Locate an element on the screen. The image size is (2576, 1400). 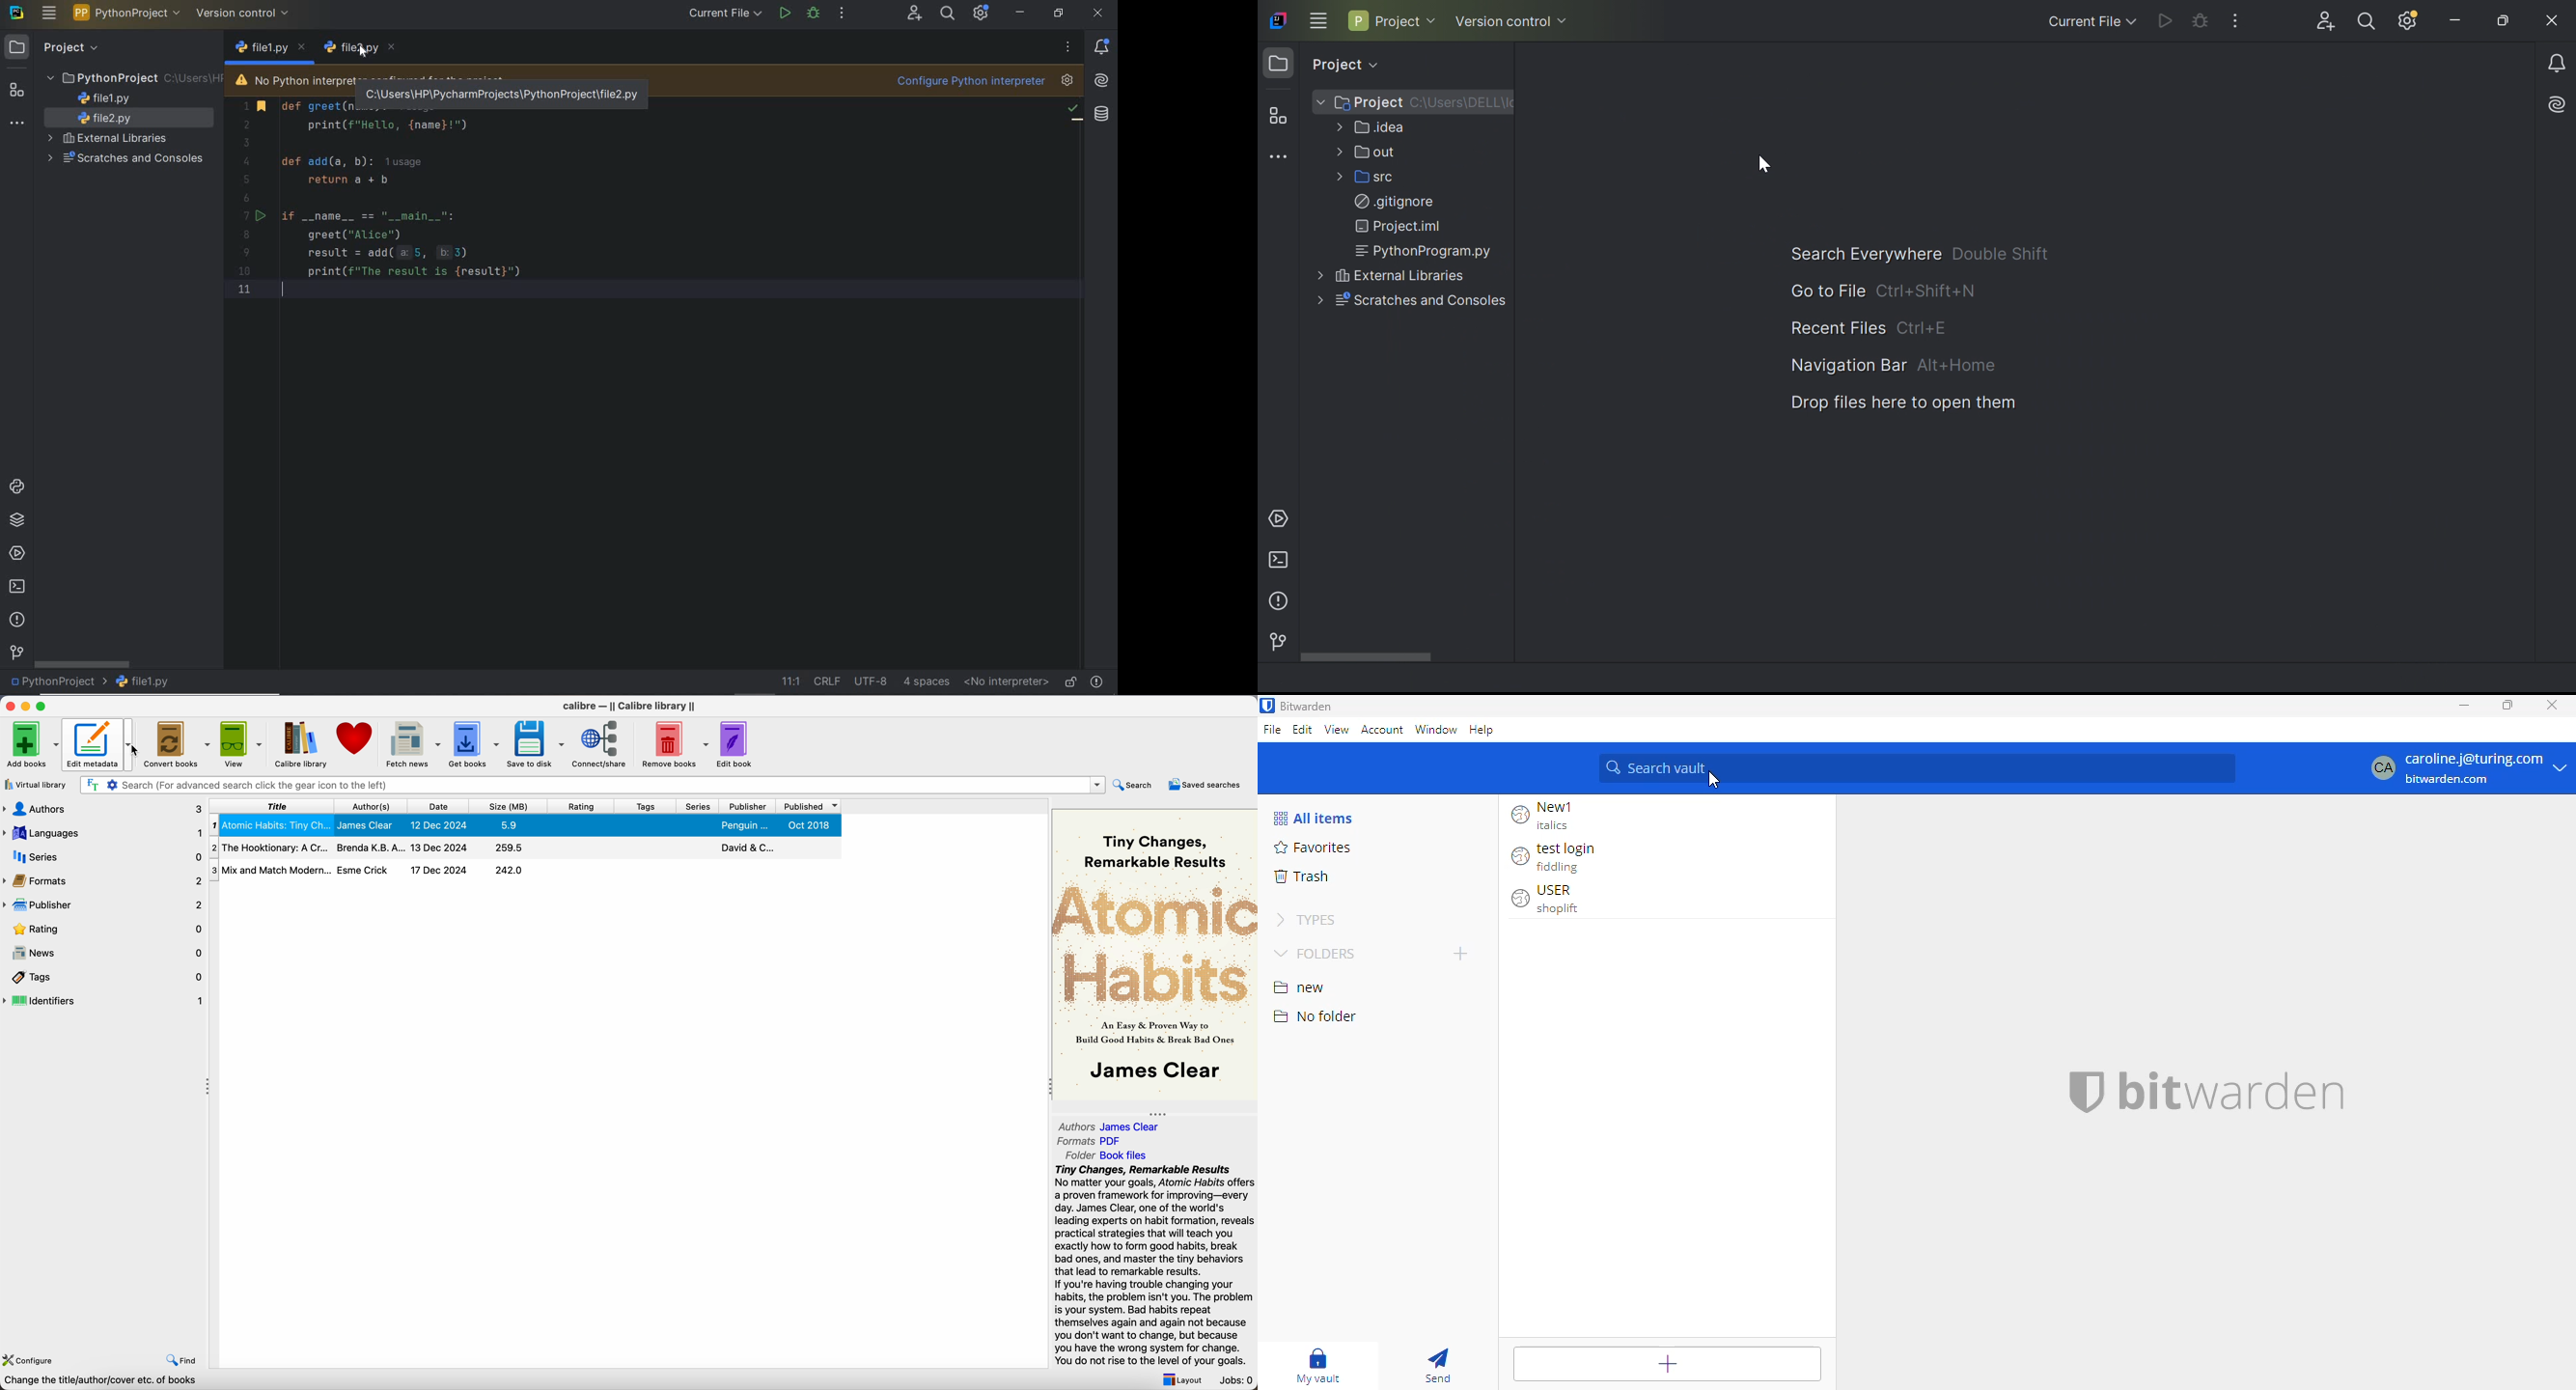
rating is located at coordinates (107, 929).